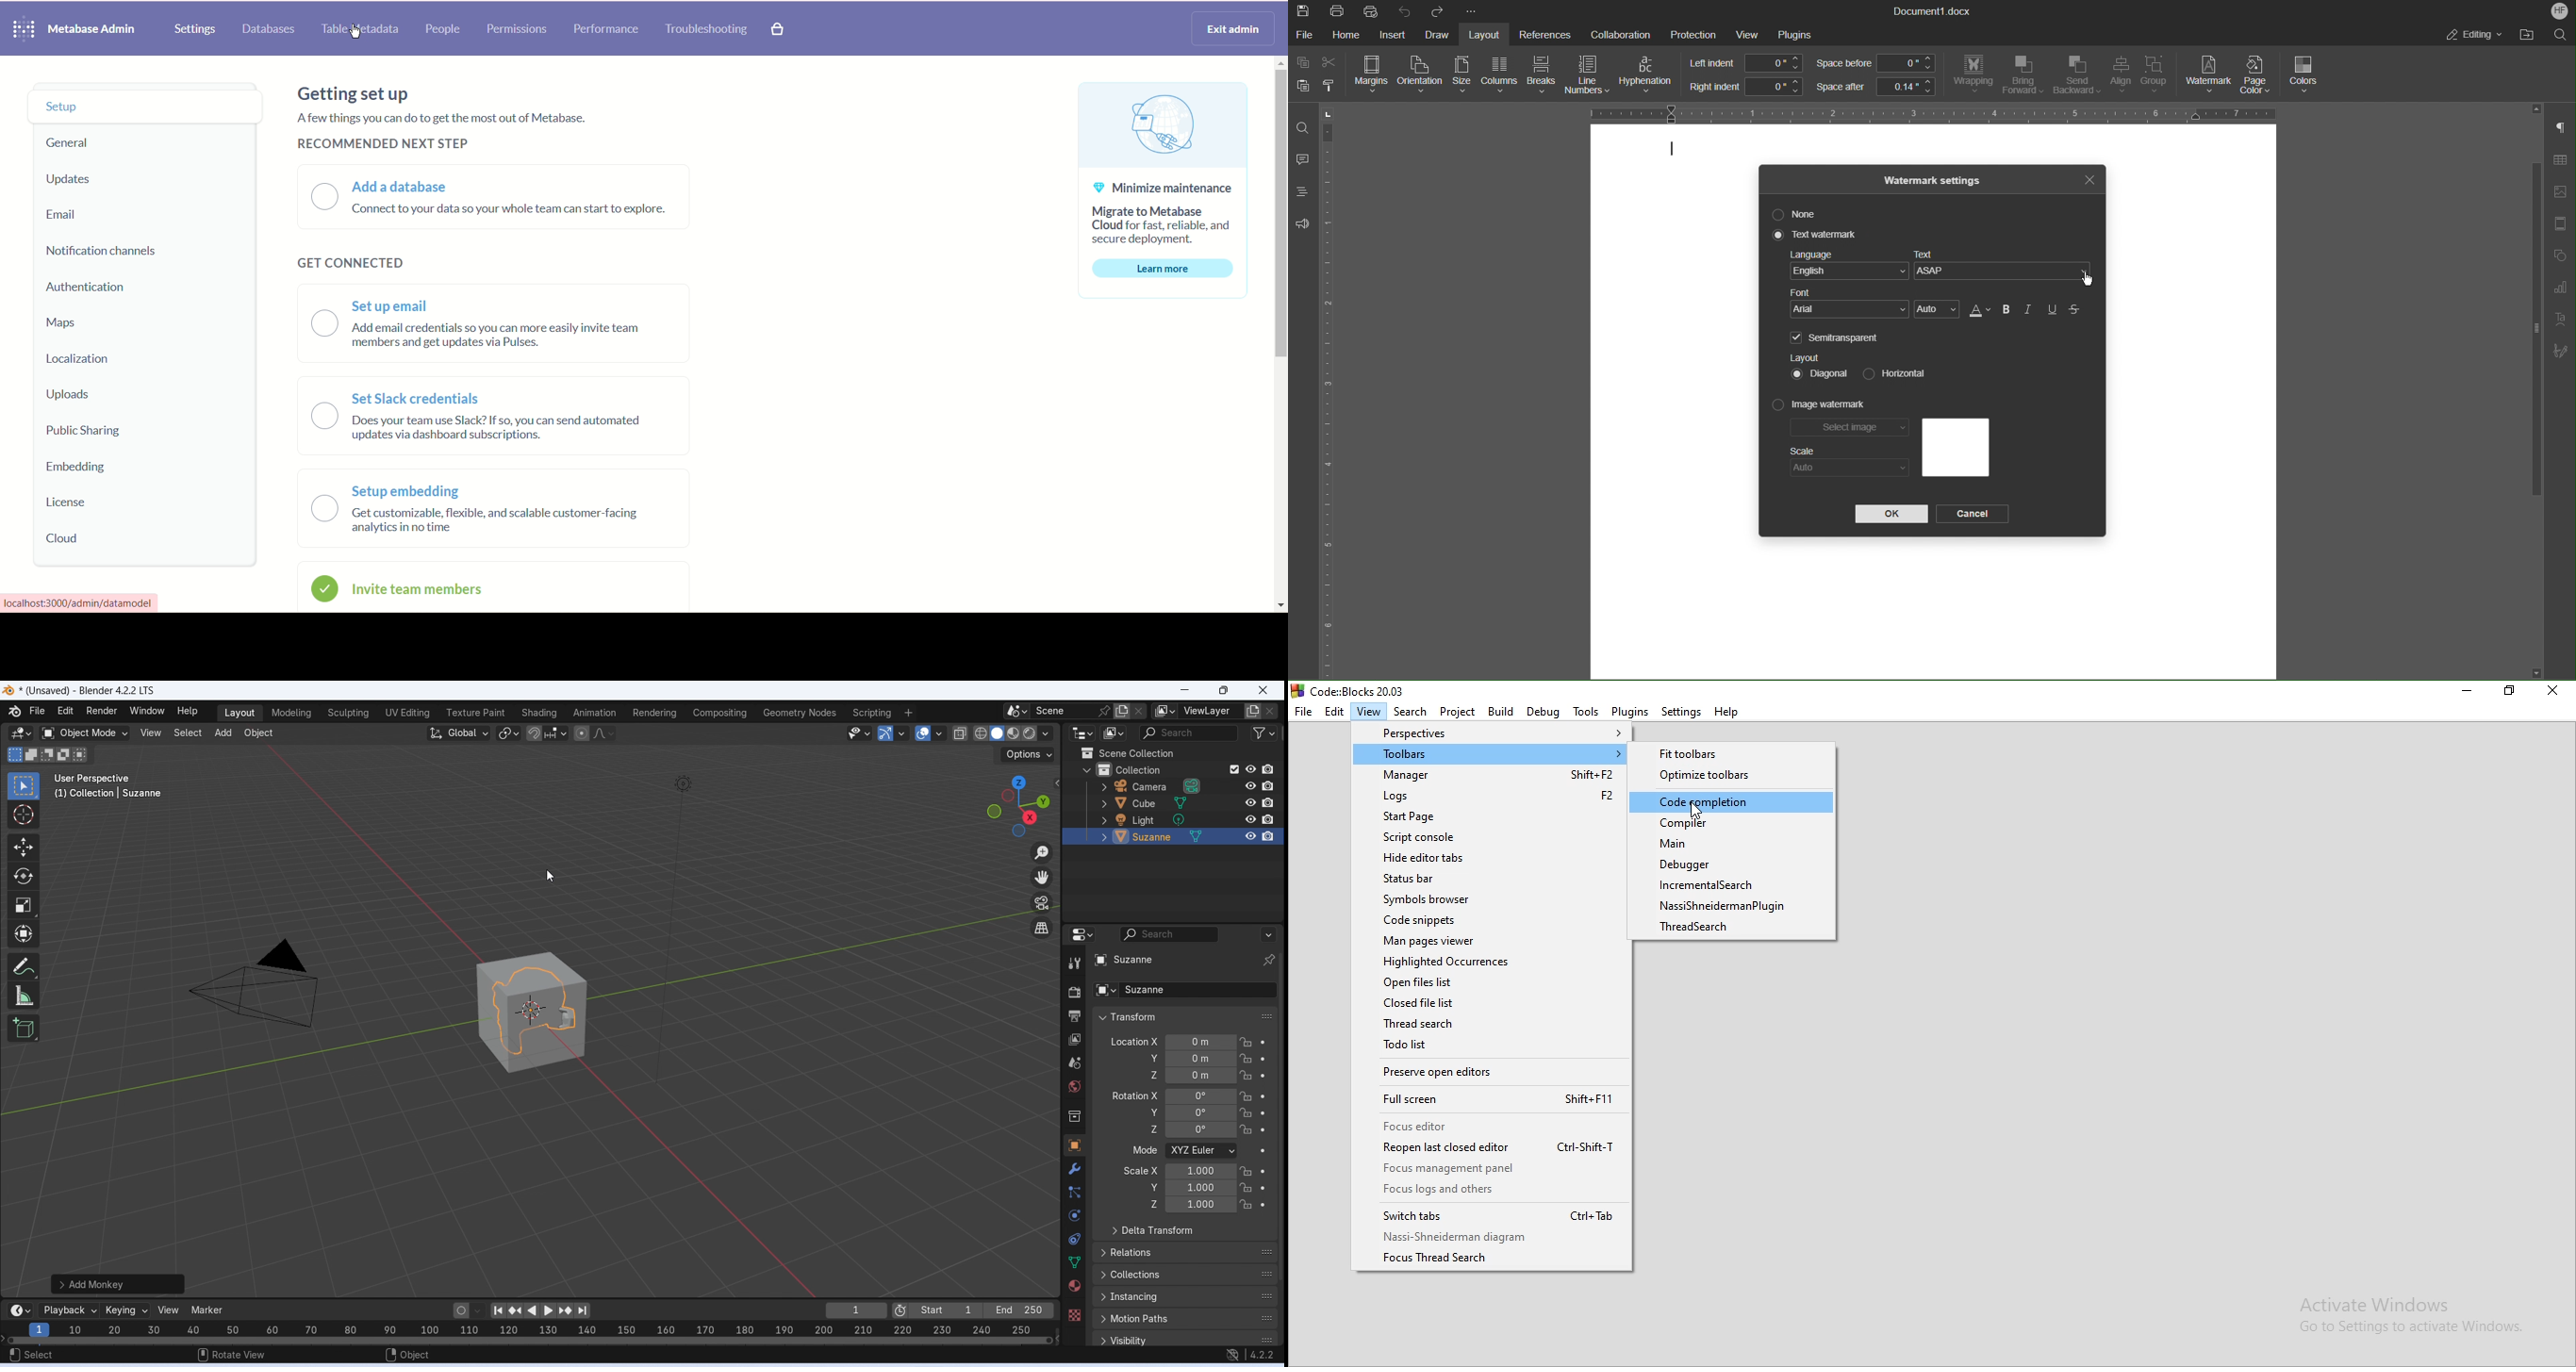 The height and width of the screenshot is (1372, 2576). Describe the element at coordinates (323, 450) in the screenshot. I see `toggle button` at that location.